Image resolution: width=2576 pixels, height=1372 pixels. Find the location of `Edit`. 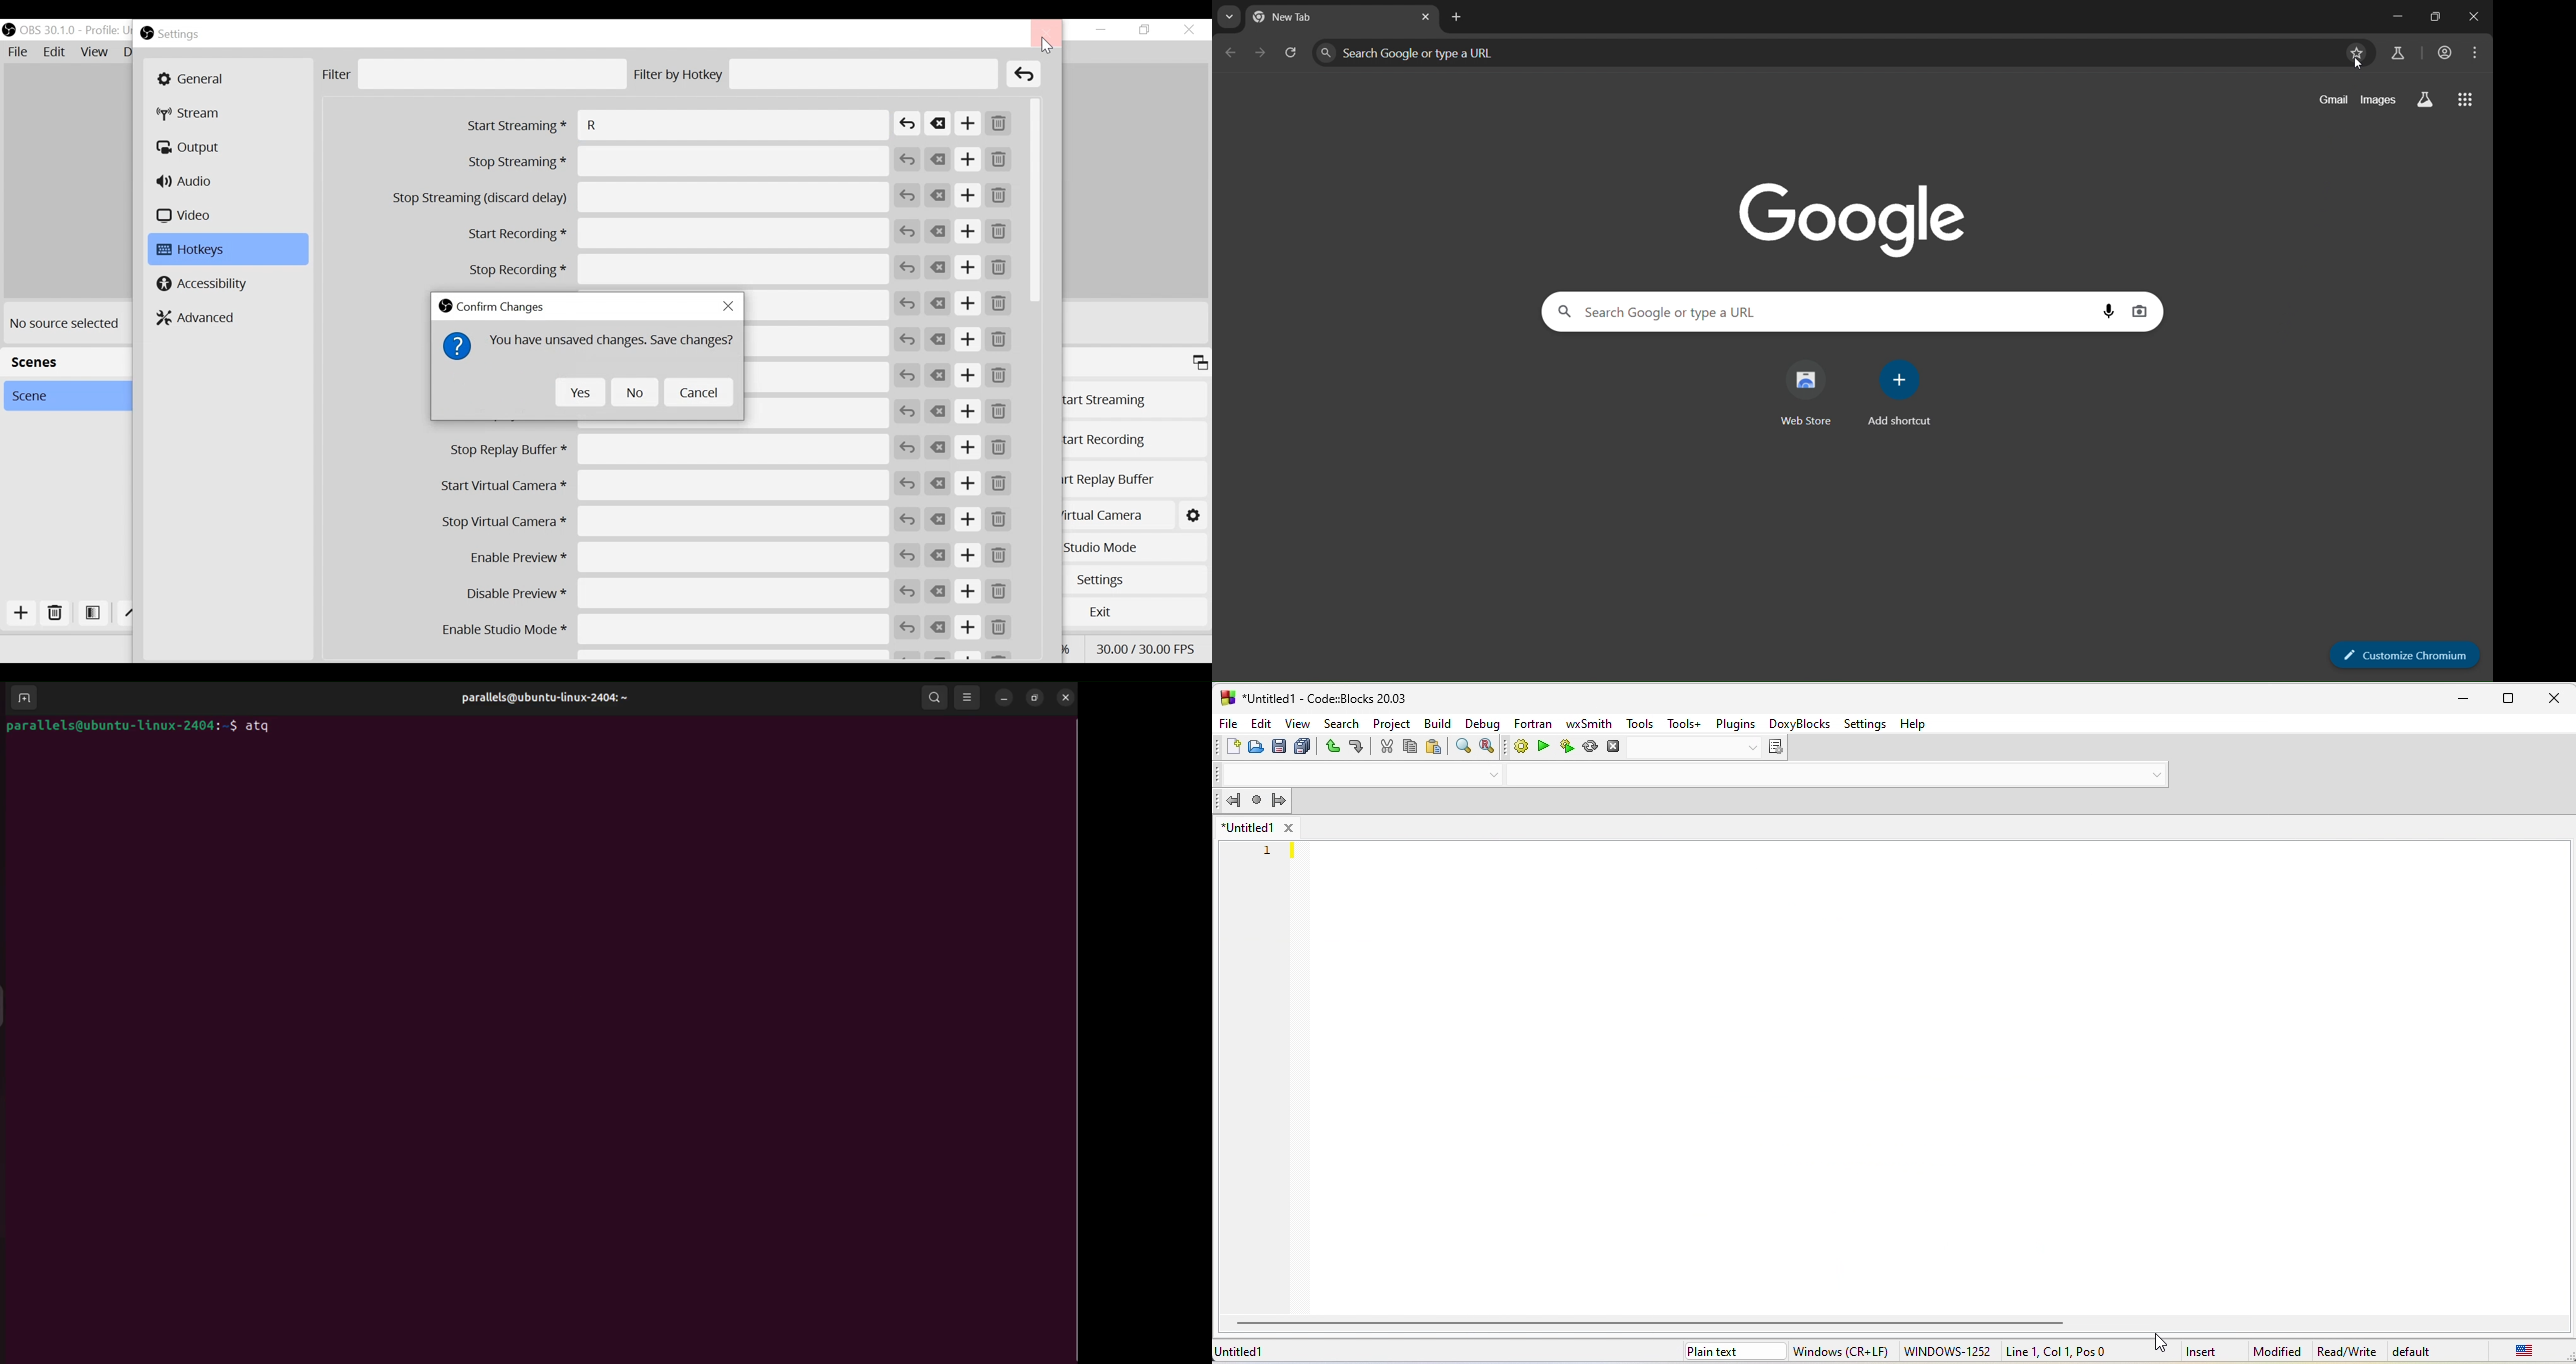

Edit is located at coordinates (55, 52).